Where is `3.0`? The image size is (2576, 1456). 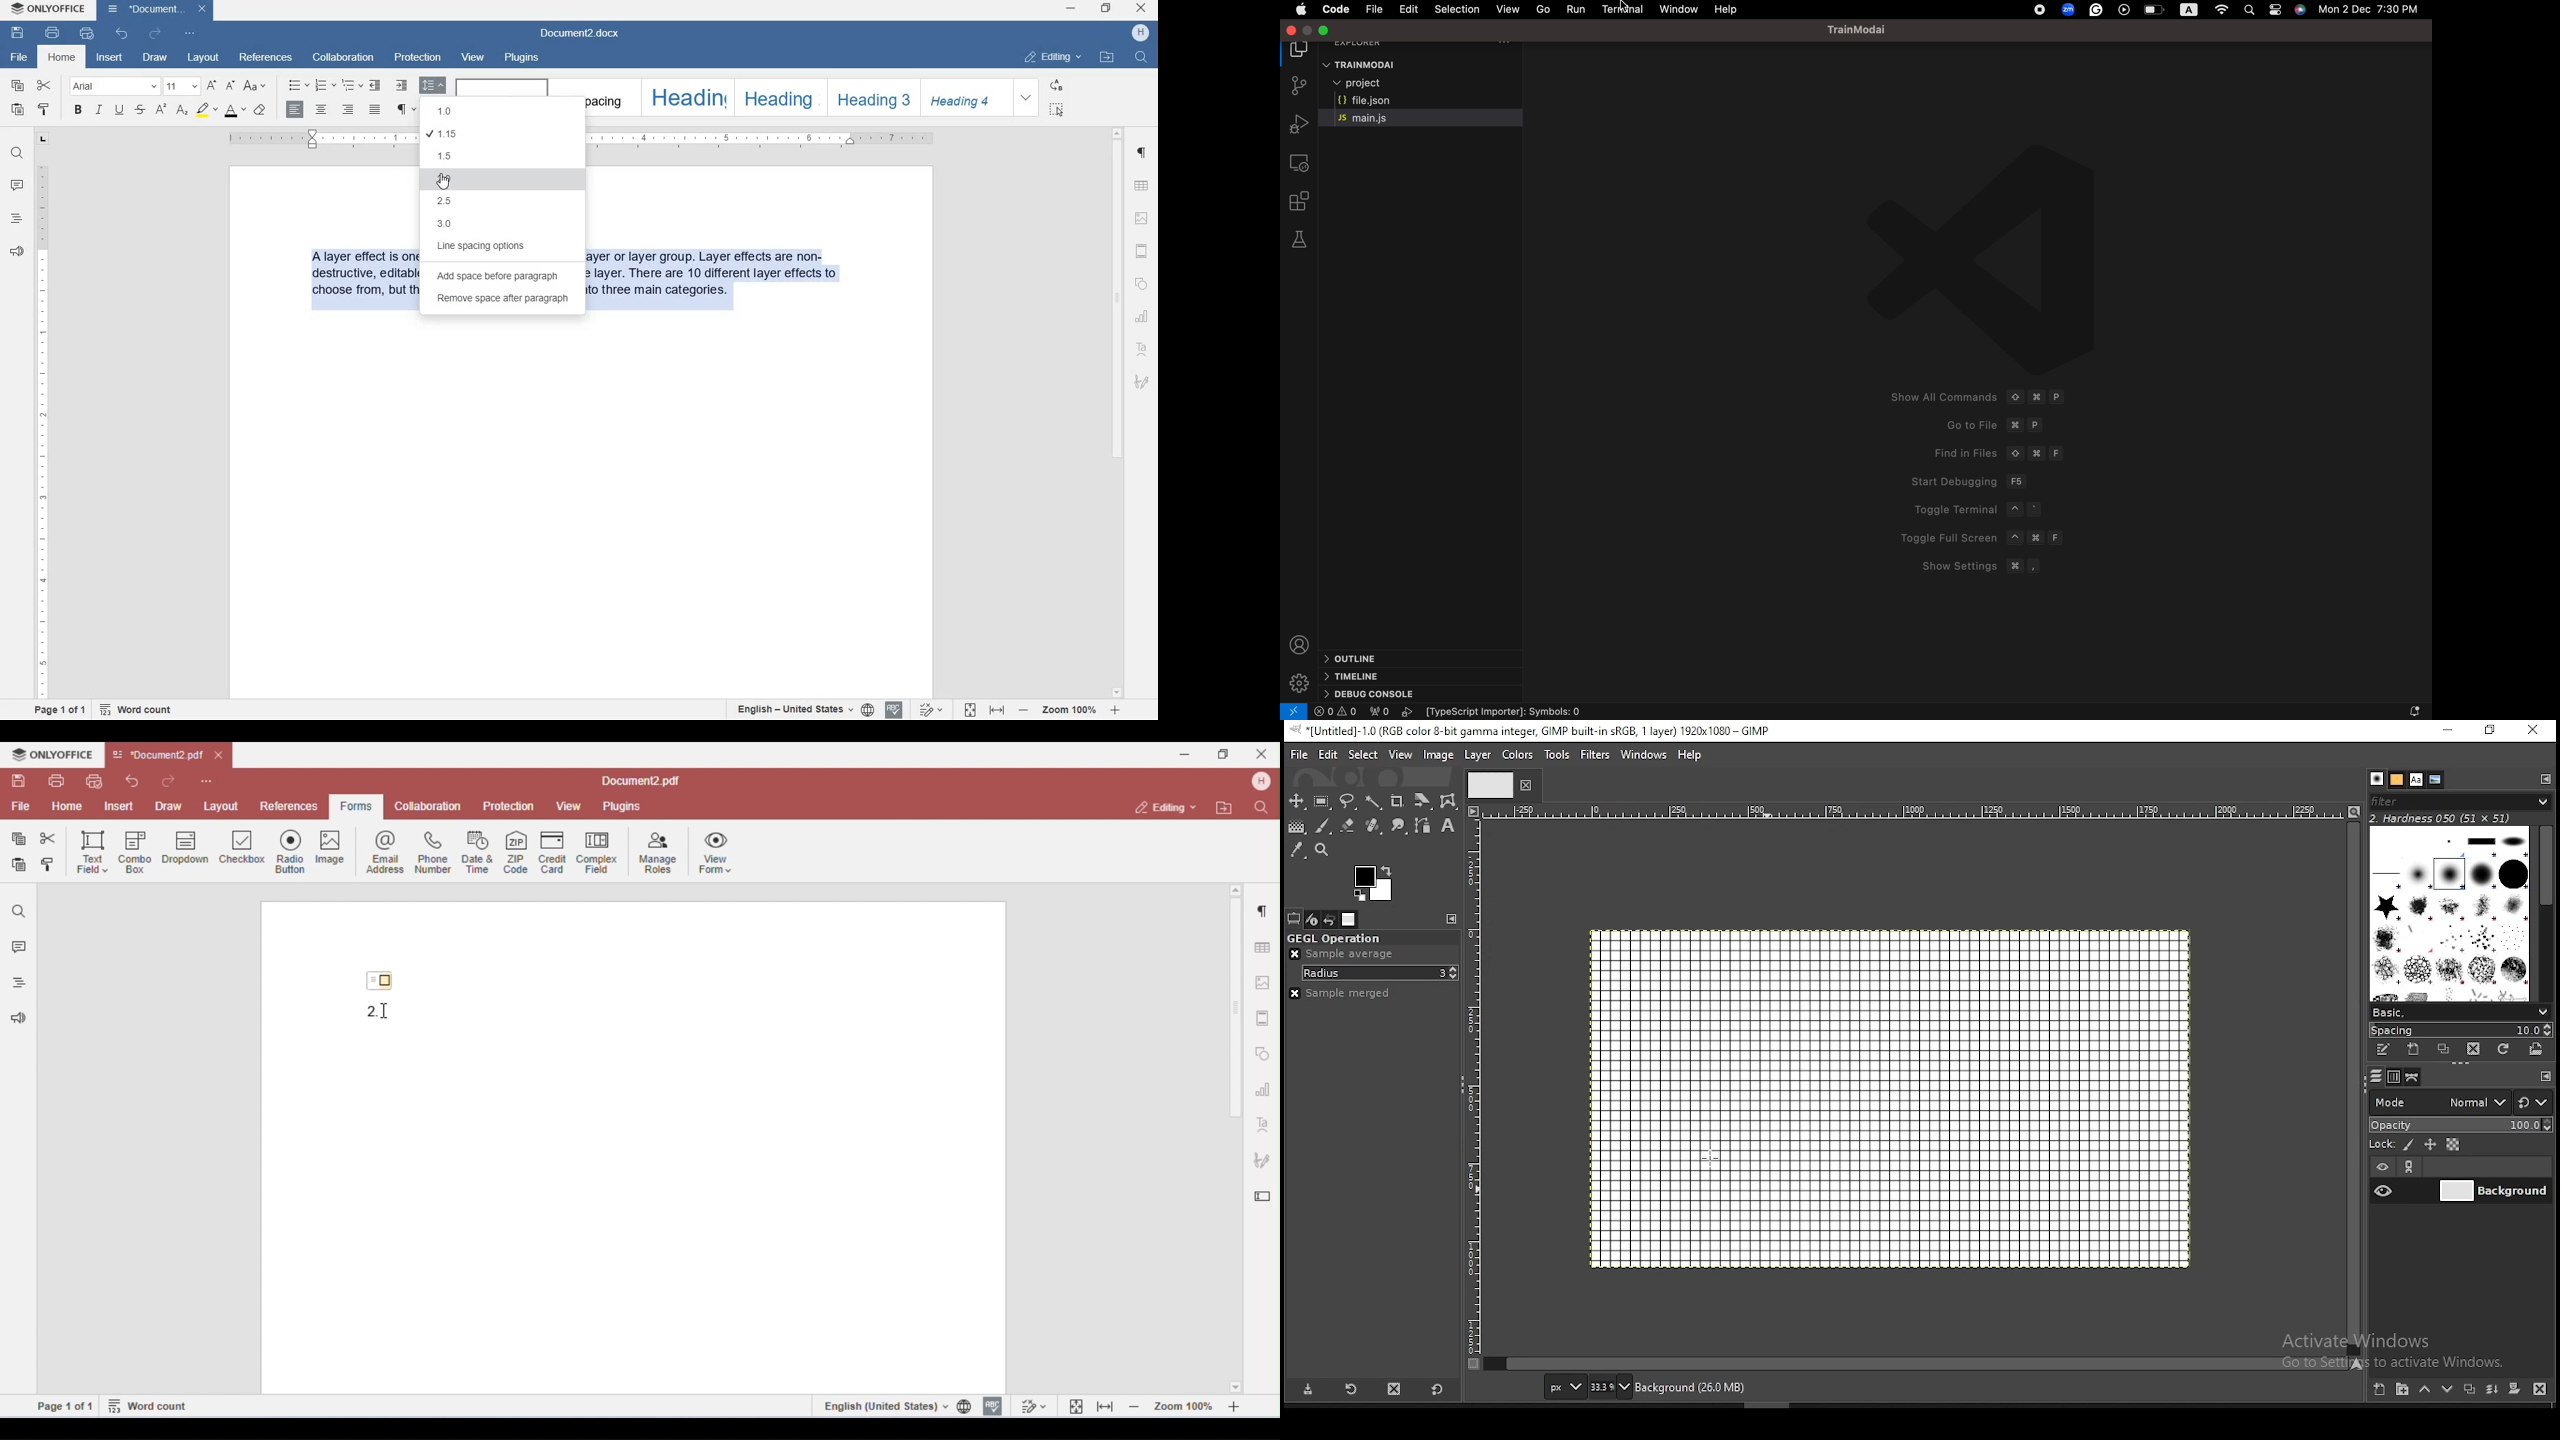
3.0 is located at coordinates (451, 225).